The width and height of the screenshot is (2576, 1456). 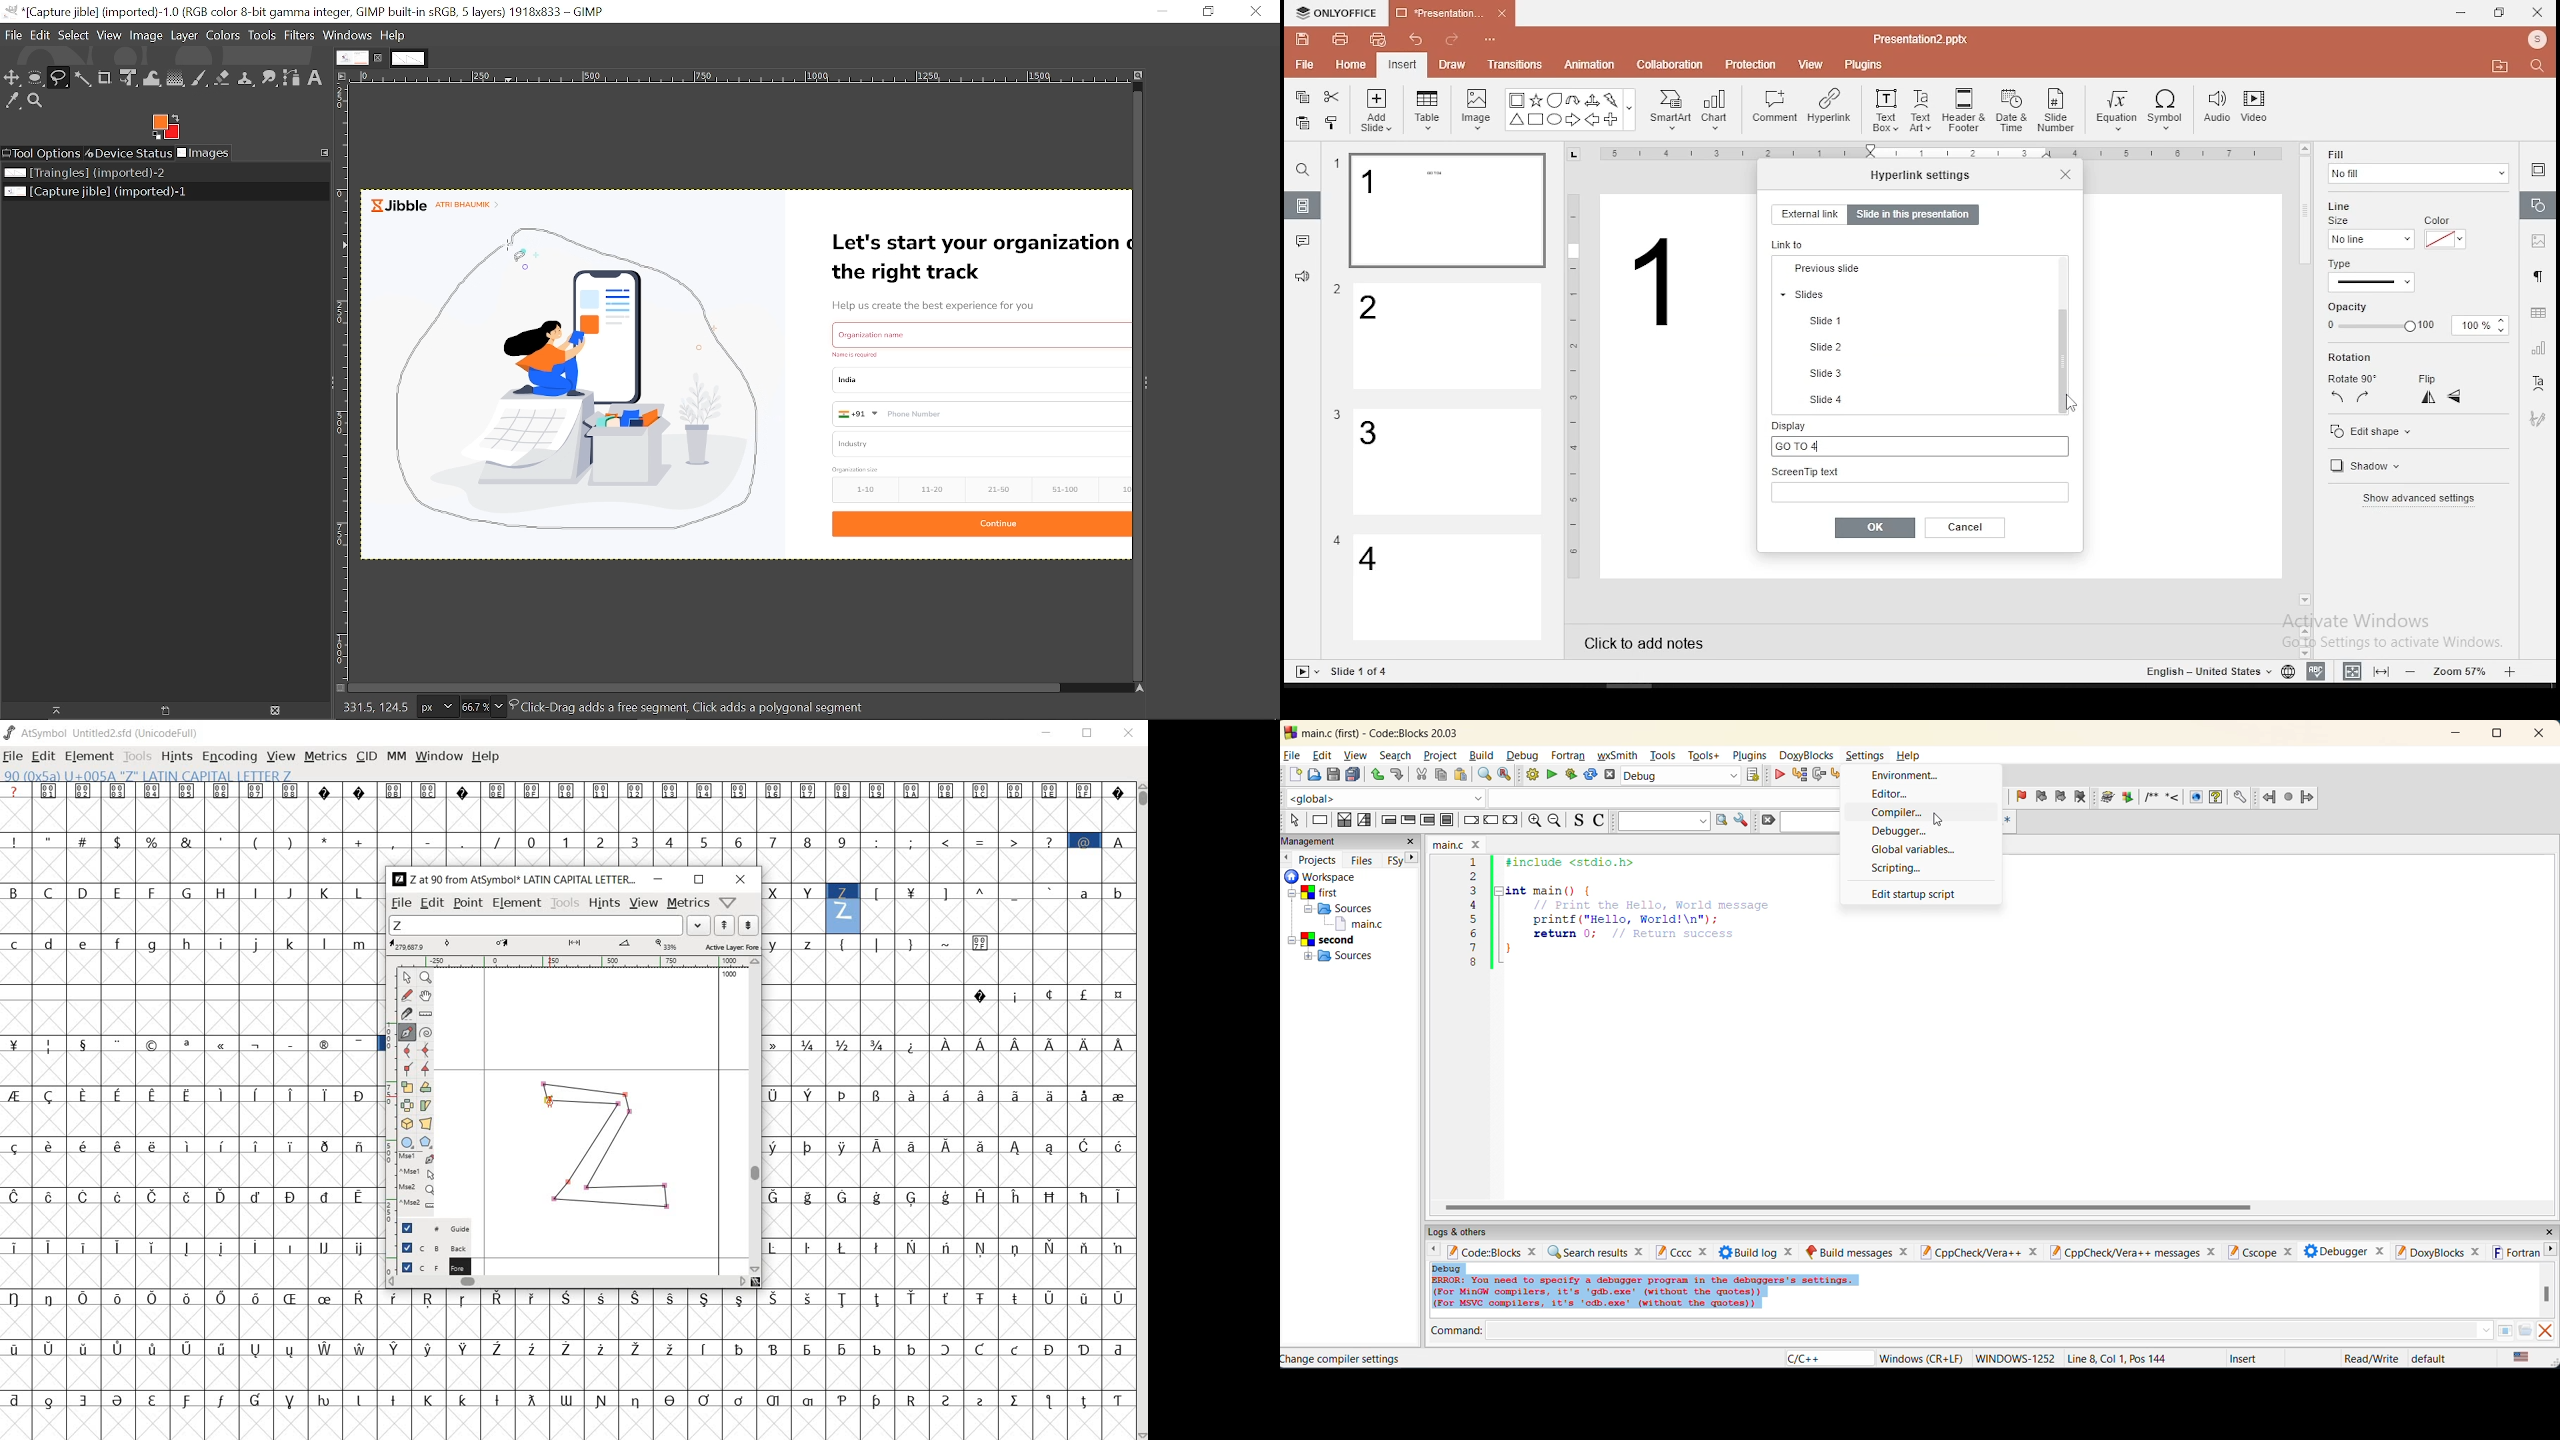 I want to click on maximize, so click(x=2497, y=734).